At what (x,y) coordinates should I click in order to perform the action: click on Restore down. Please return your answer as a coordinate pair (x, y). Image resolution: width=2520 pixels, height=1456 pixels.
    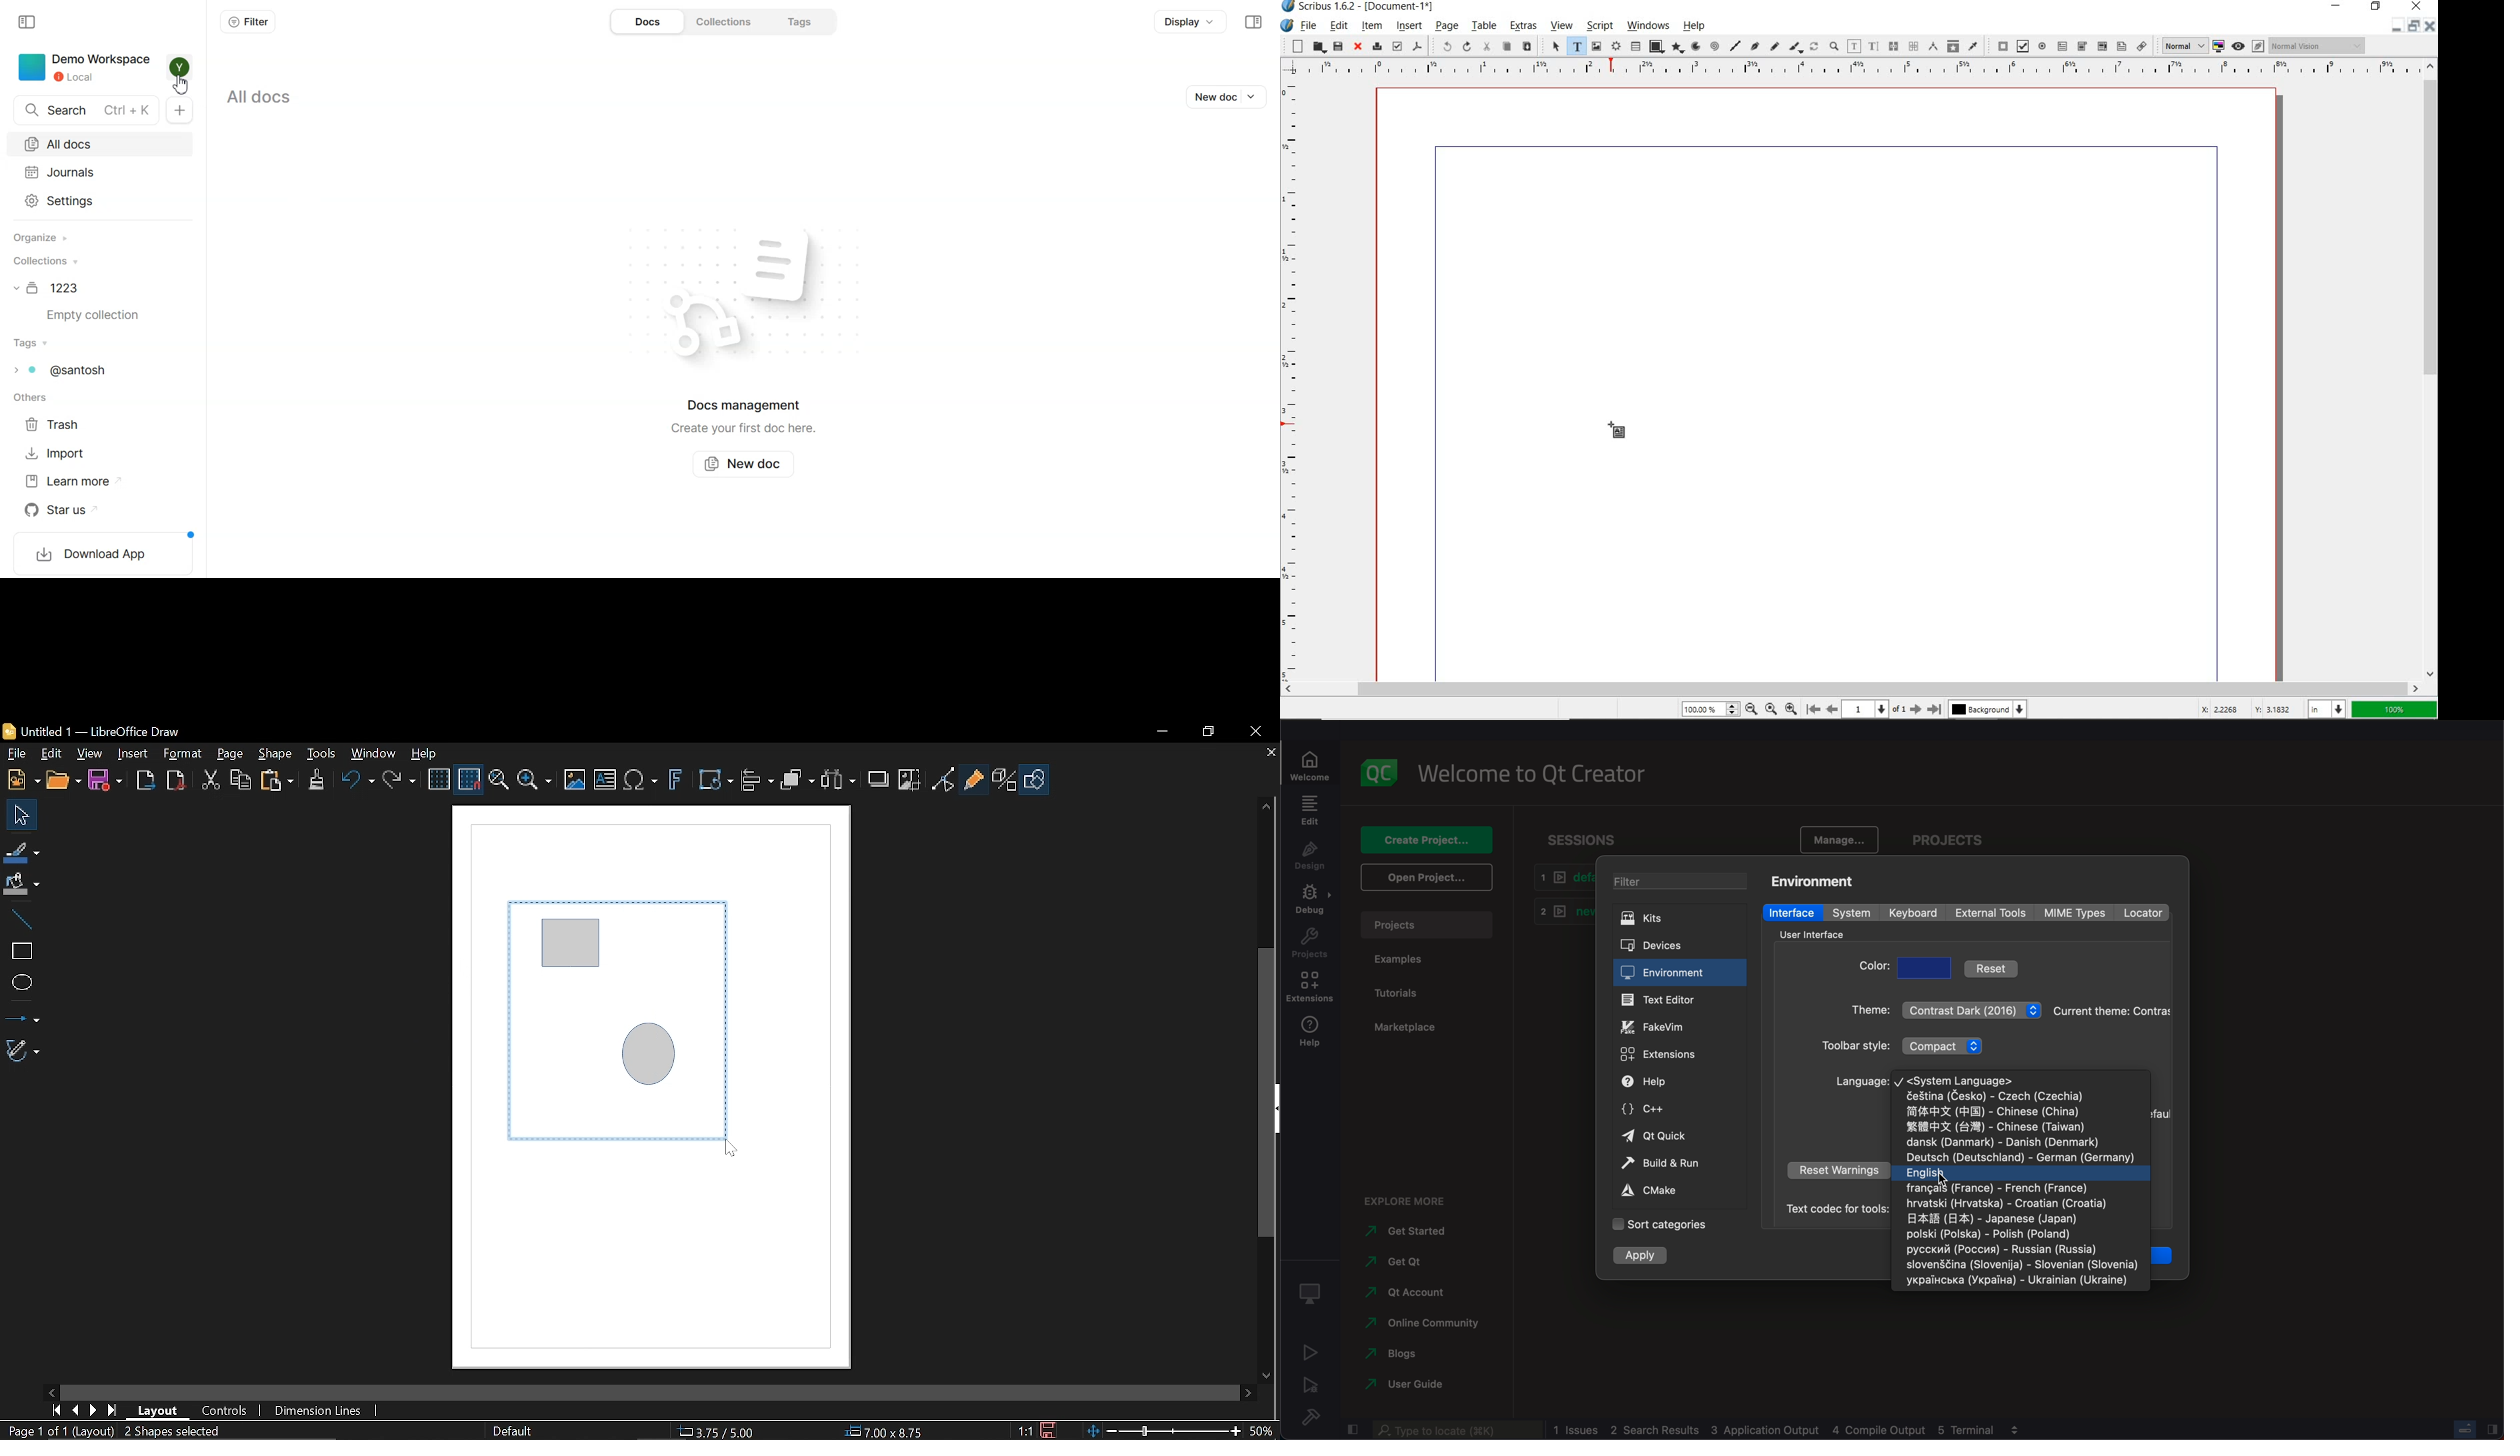
    Looking at the image, I should click on (1206, 731).